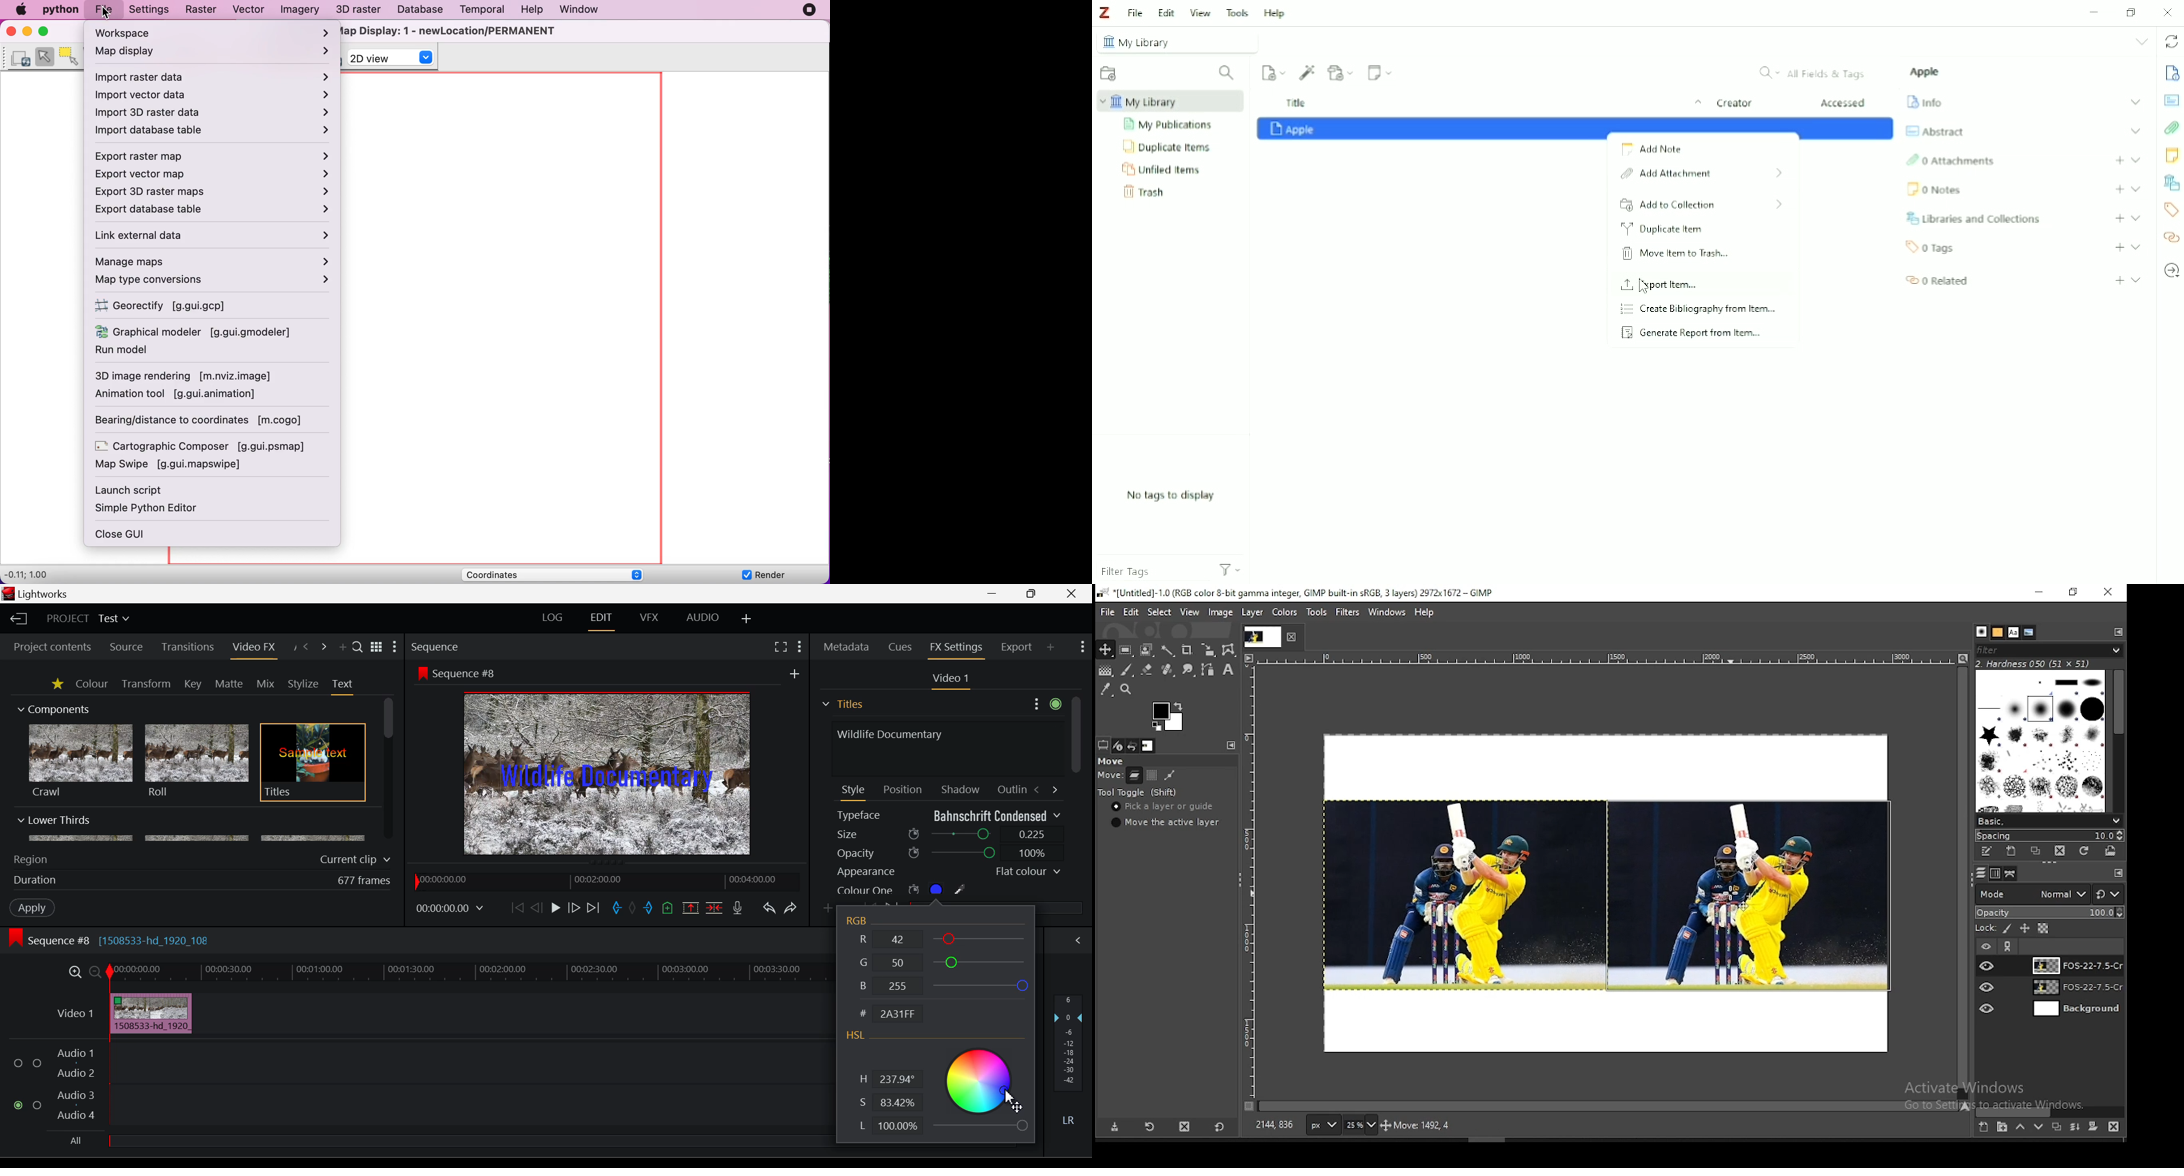  Describe the element at coordinates (518, 909) in the screenshot. I see `To Start` at that location.